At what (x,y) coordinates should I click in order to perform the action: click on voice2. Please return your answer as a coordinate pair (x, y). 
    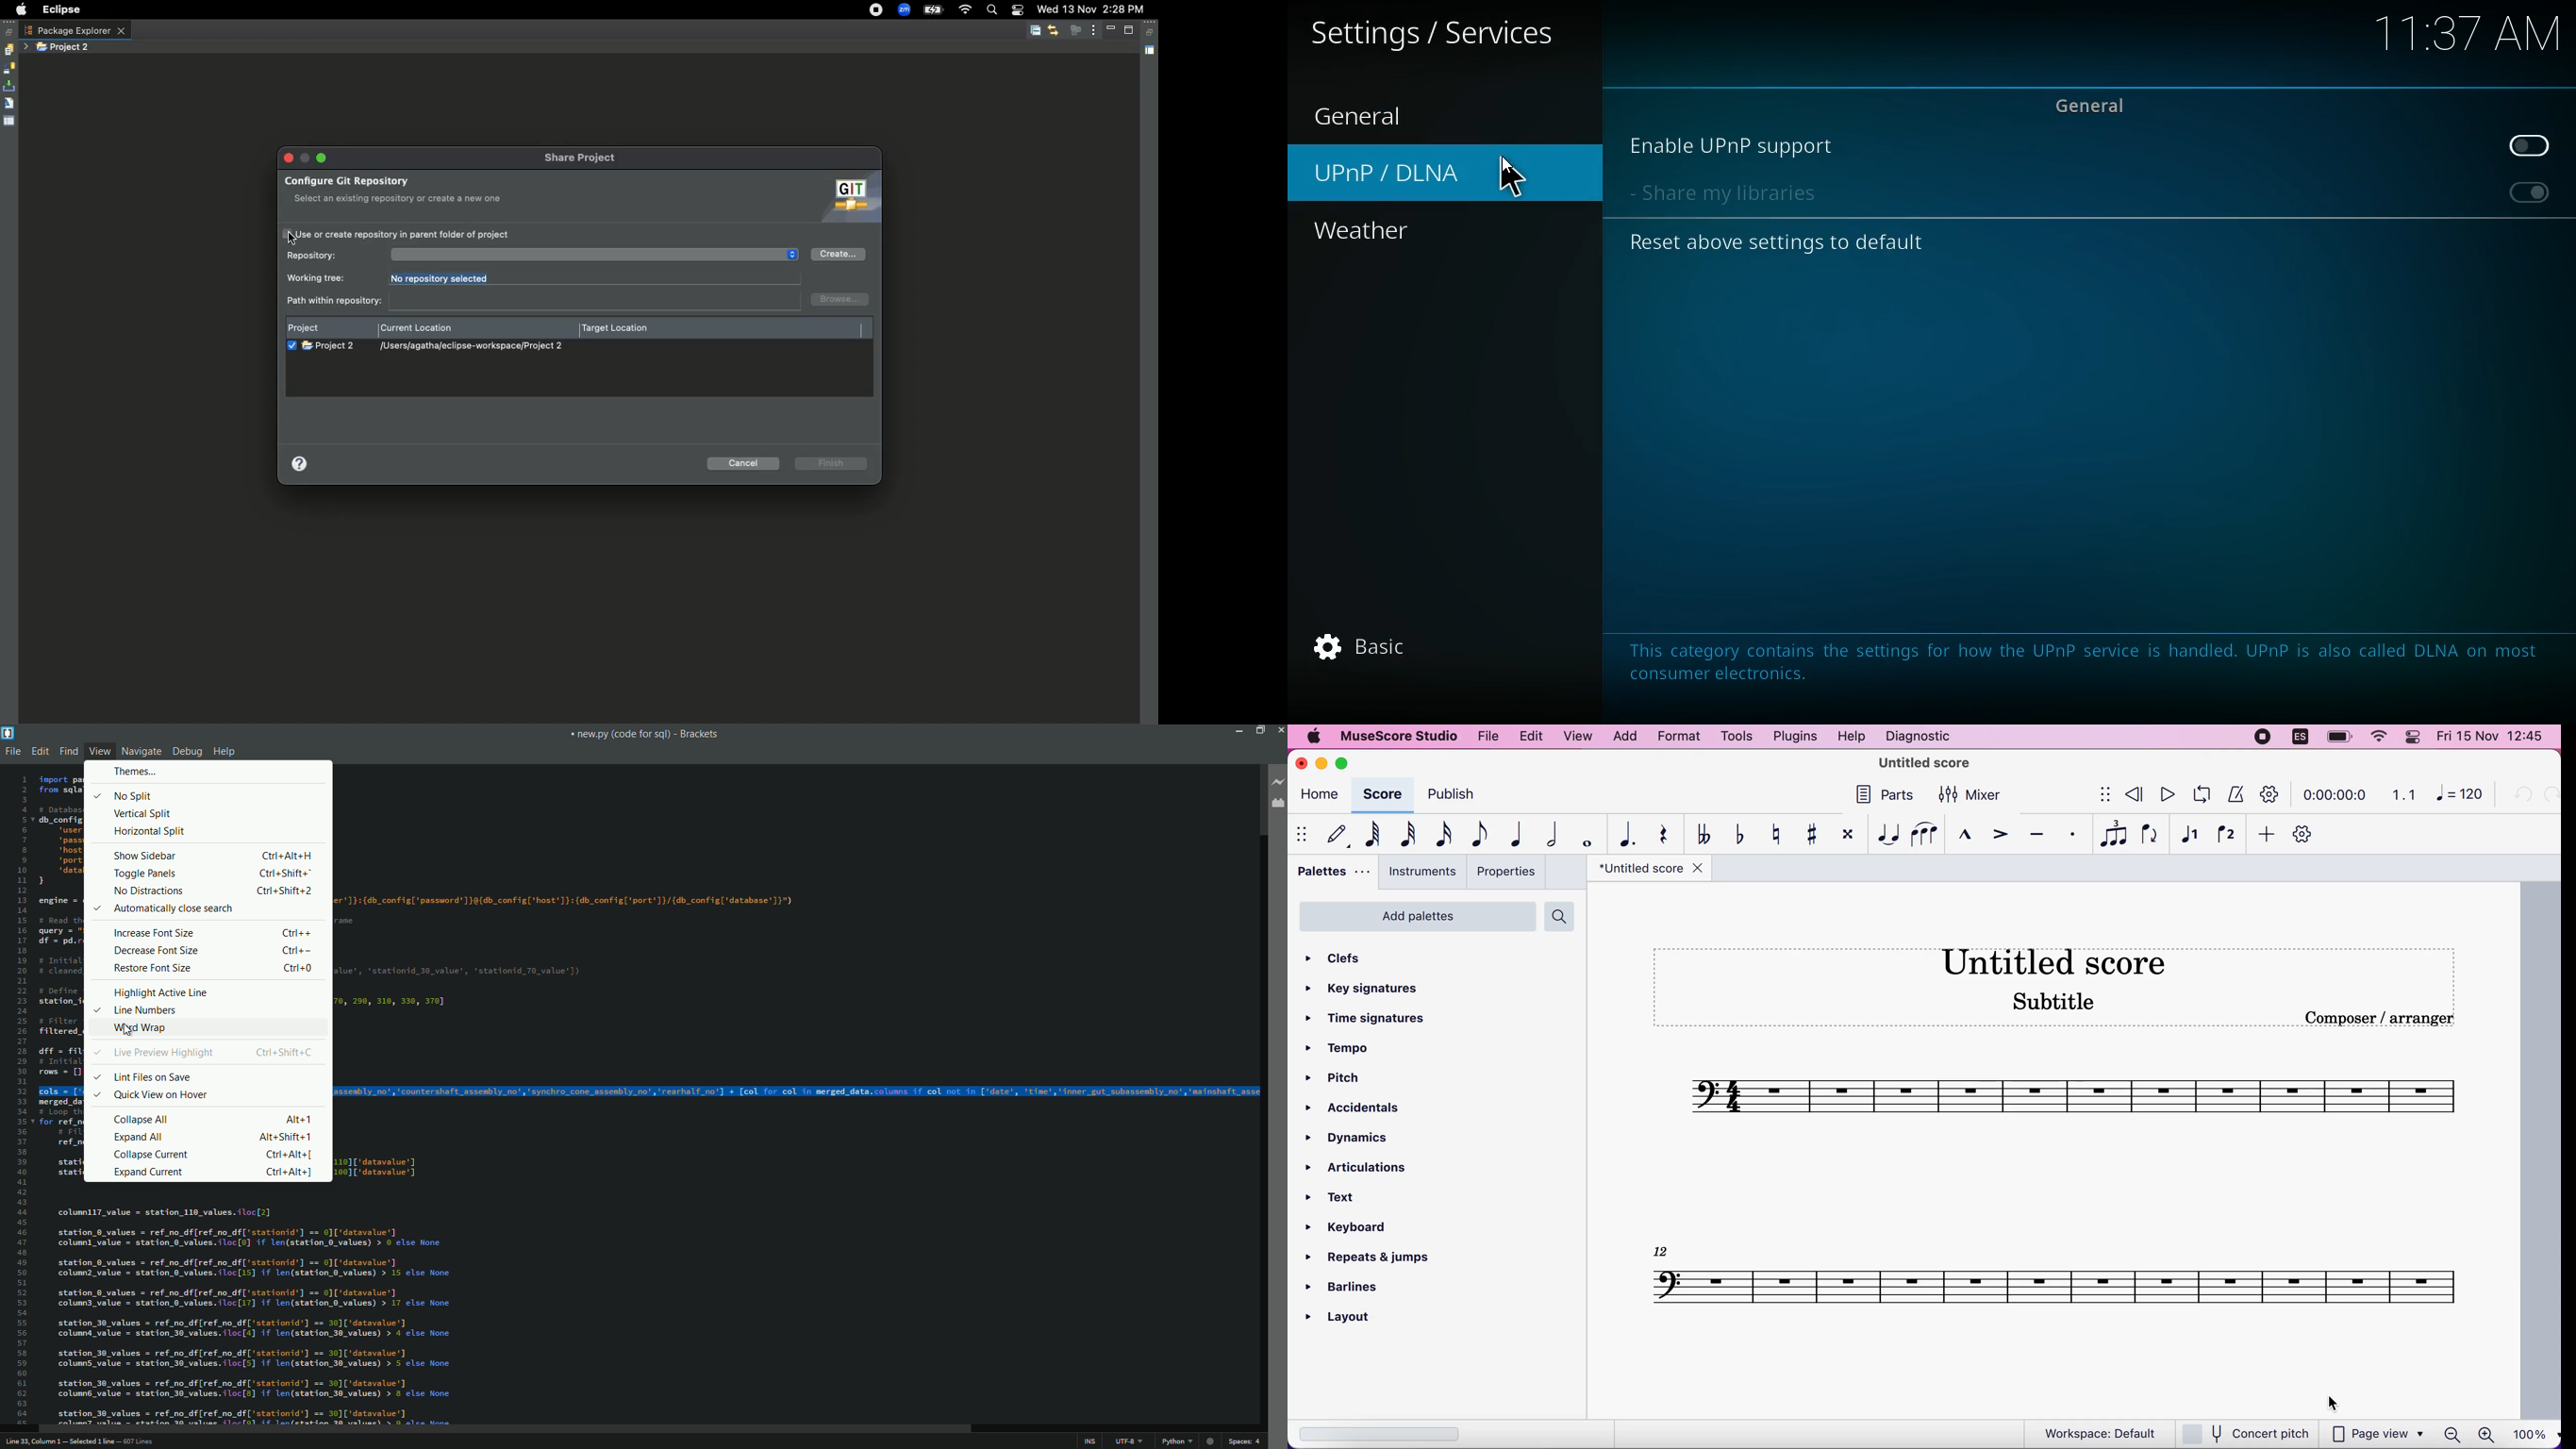
    Looking at the image, I should click on (2225, 832).